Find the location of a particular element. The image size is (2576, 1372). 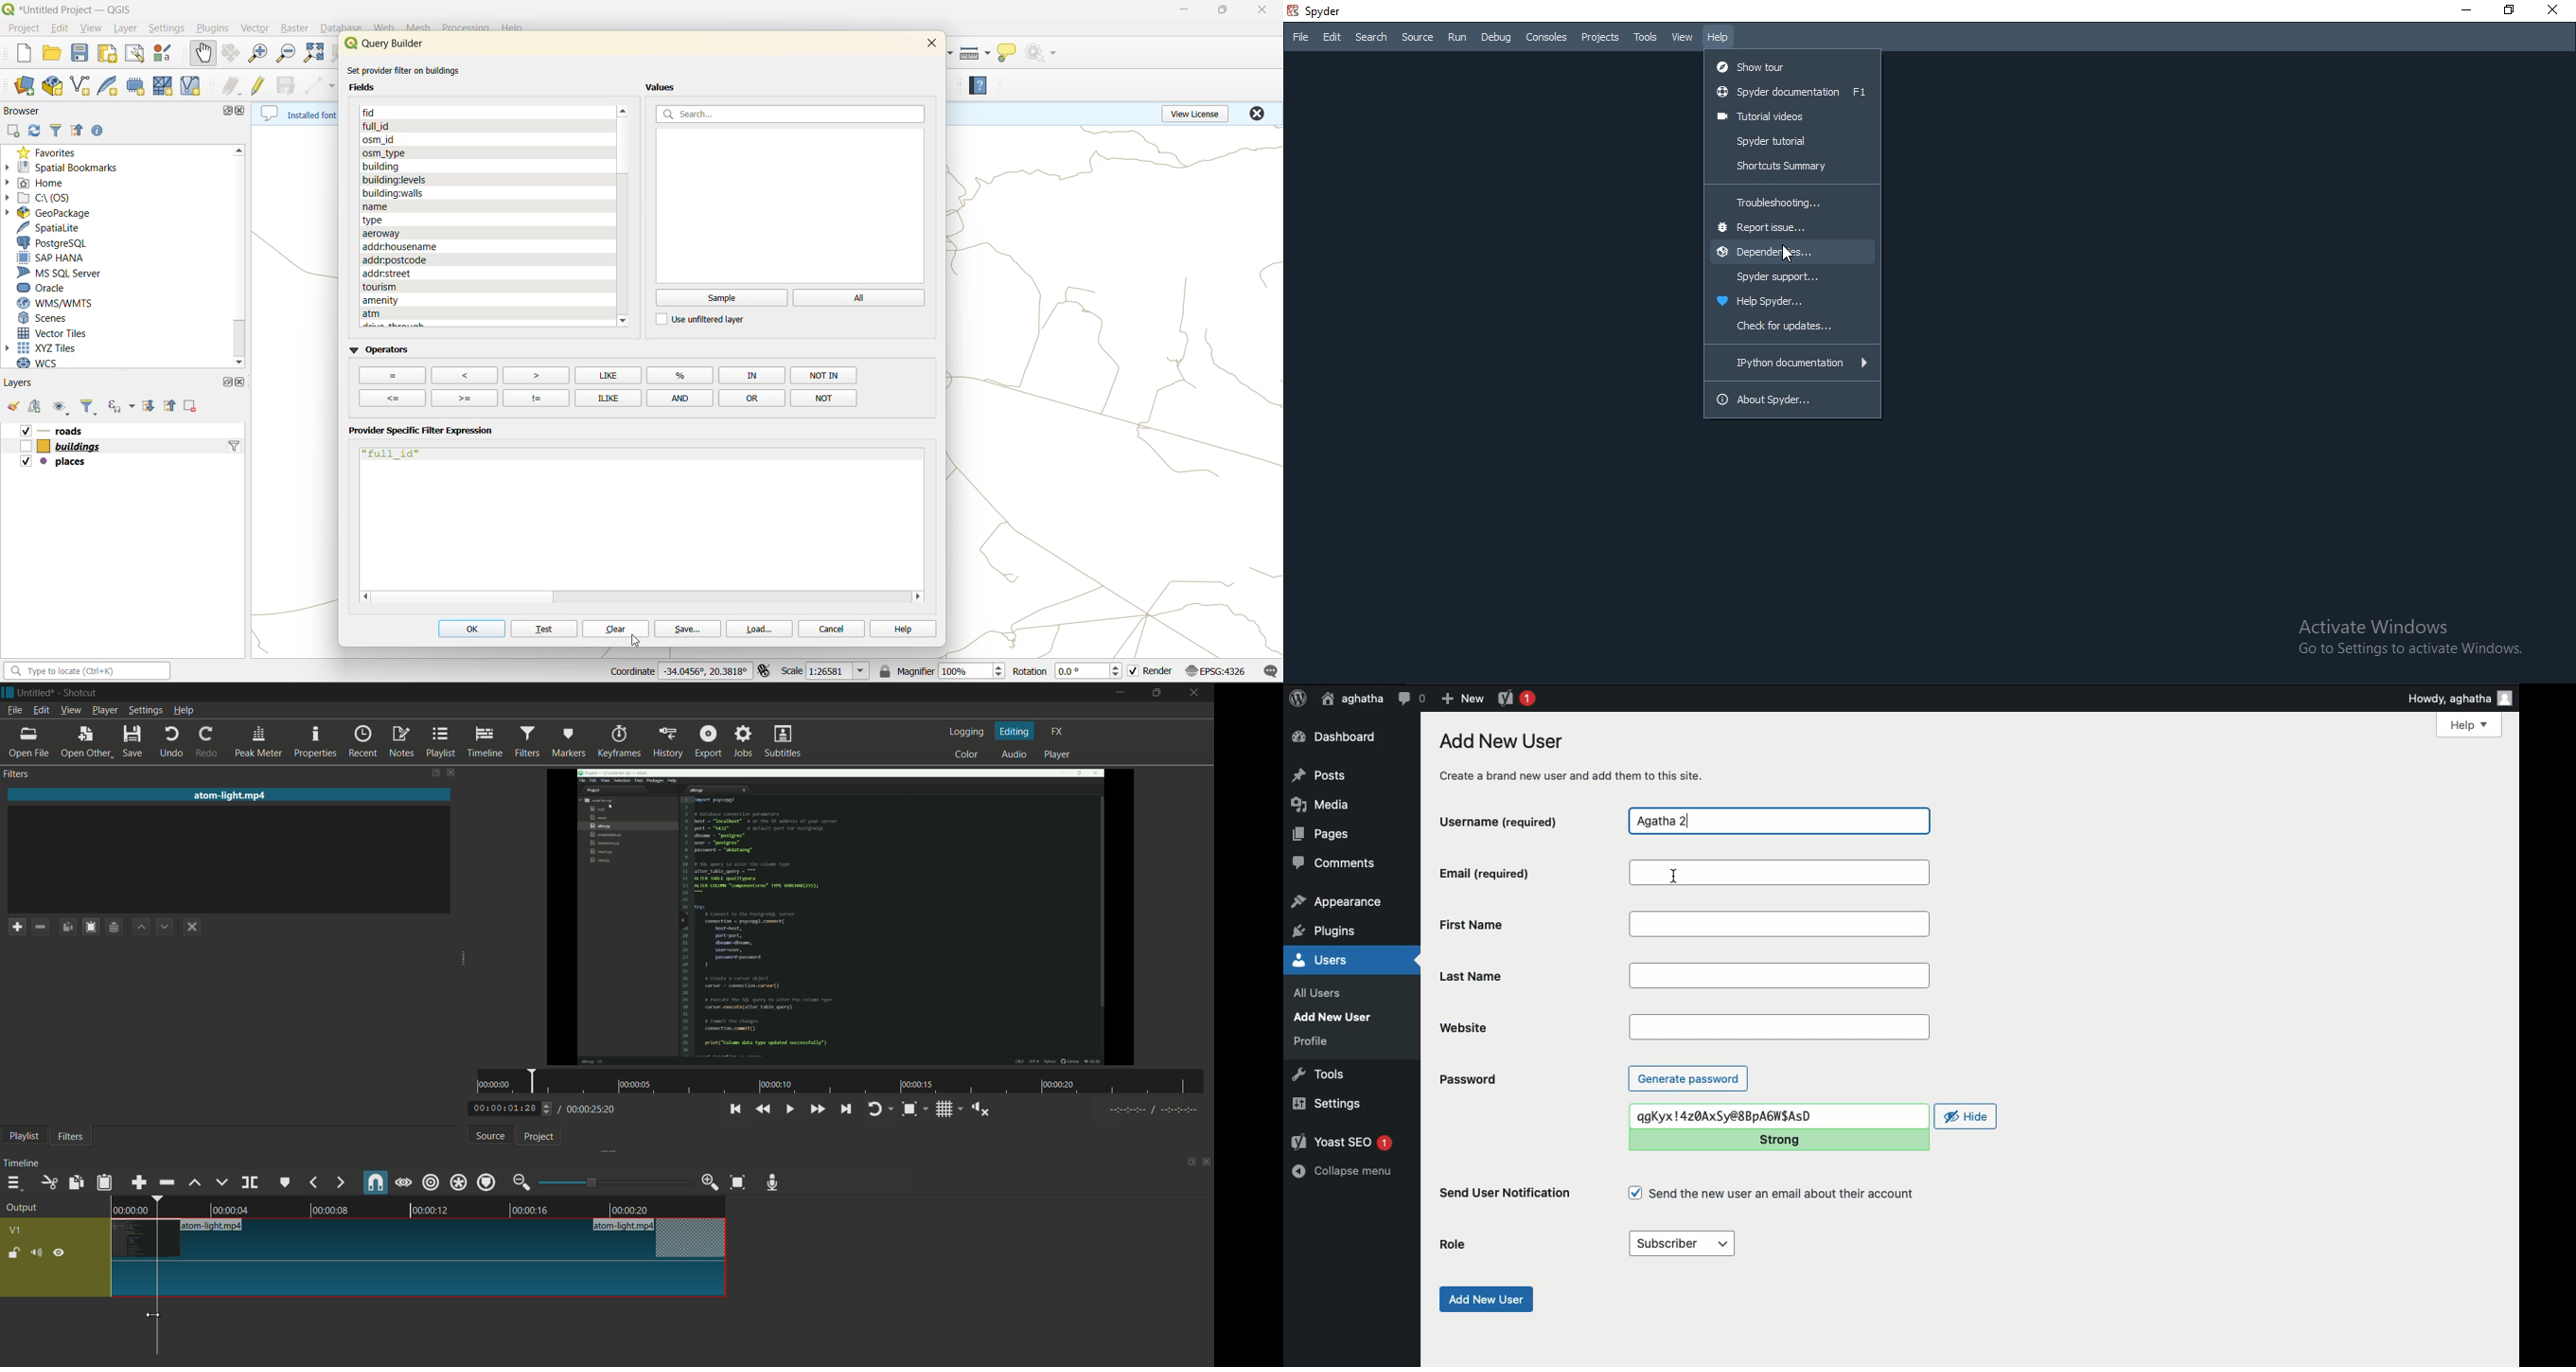

show layout is located at coordinates (138, 56).